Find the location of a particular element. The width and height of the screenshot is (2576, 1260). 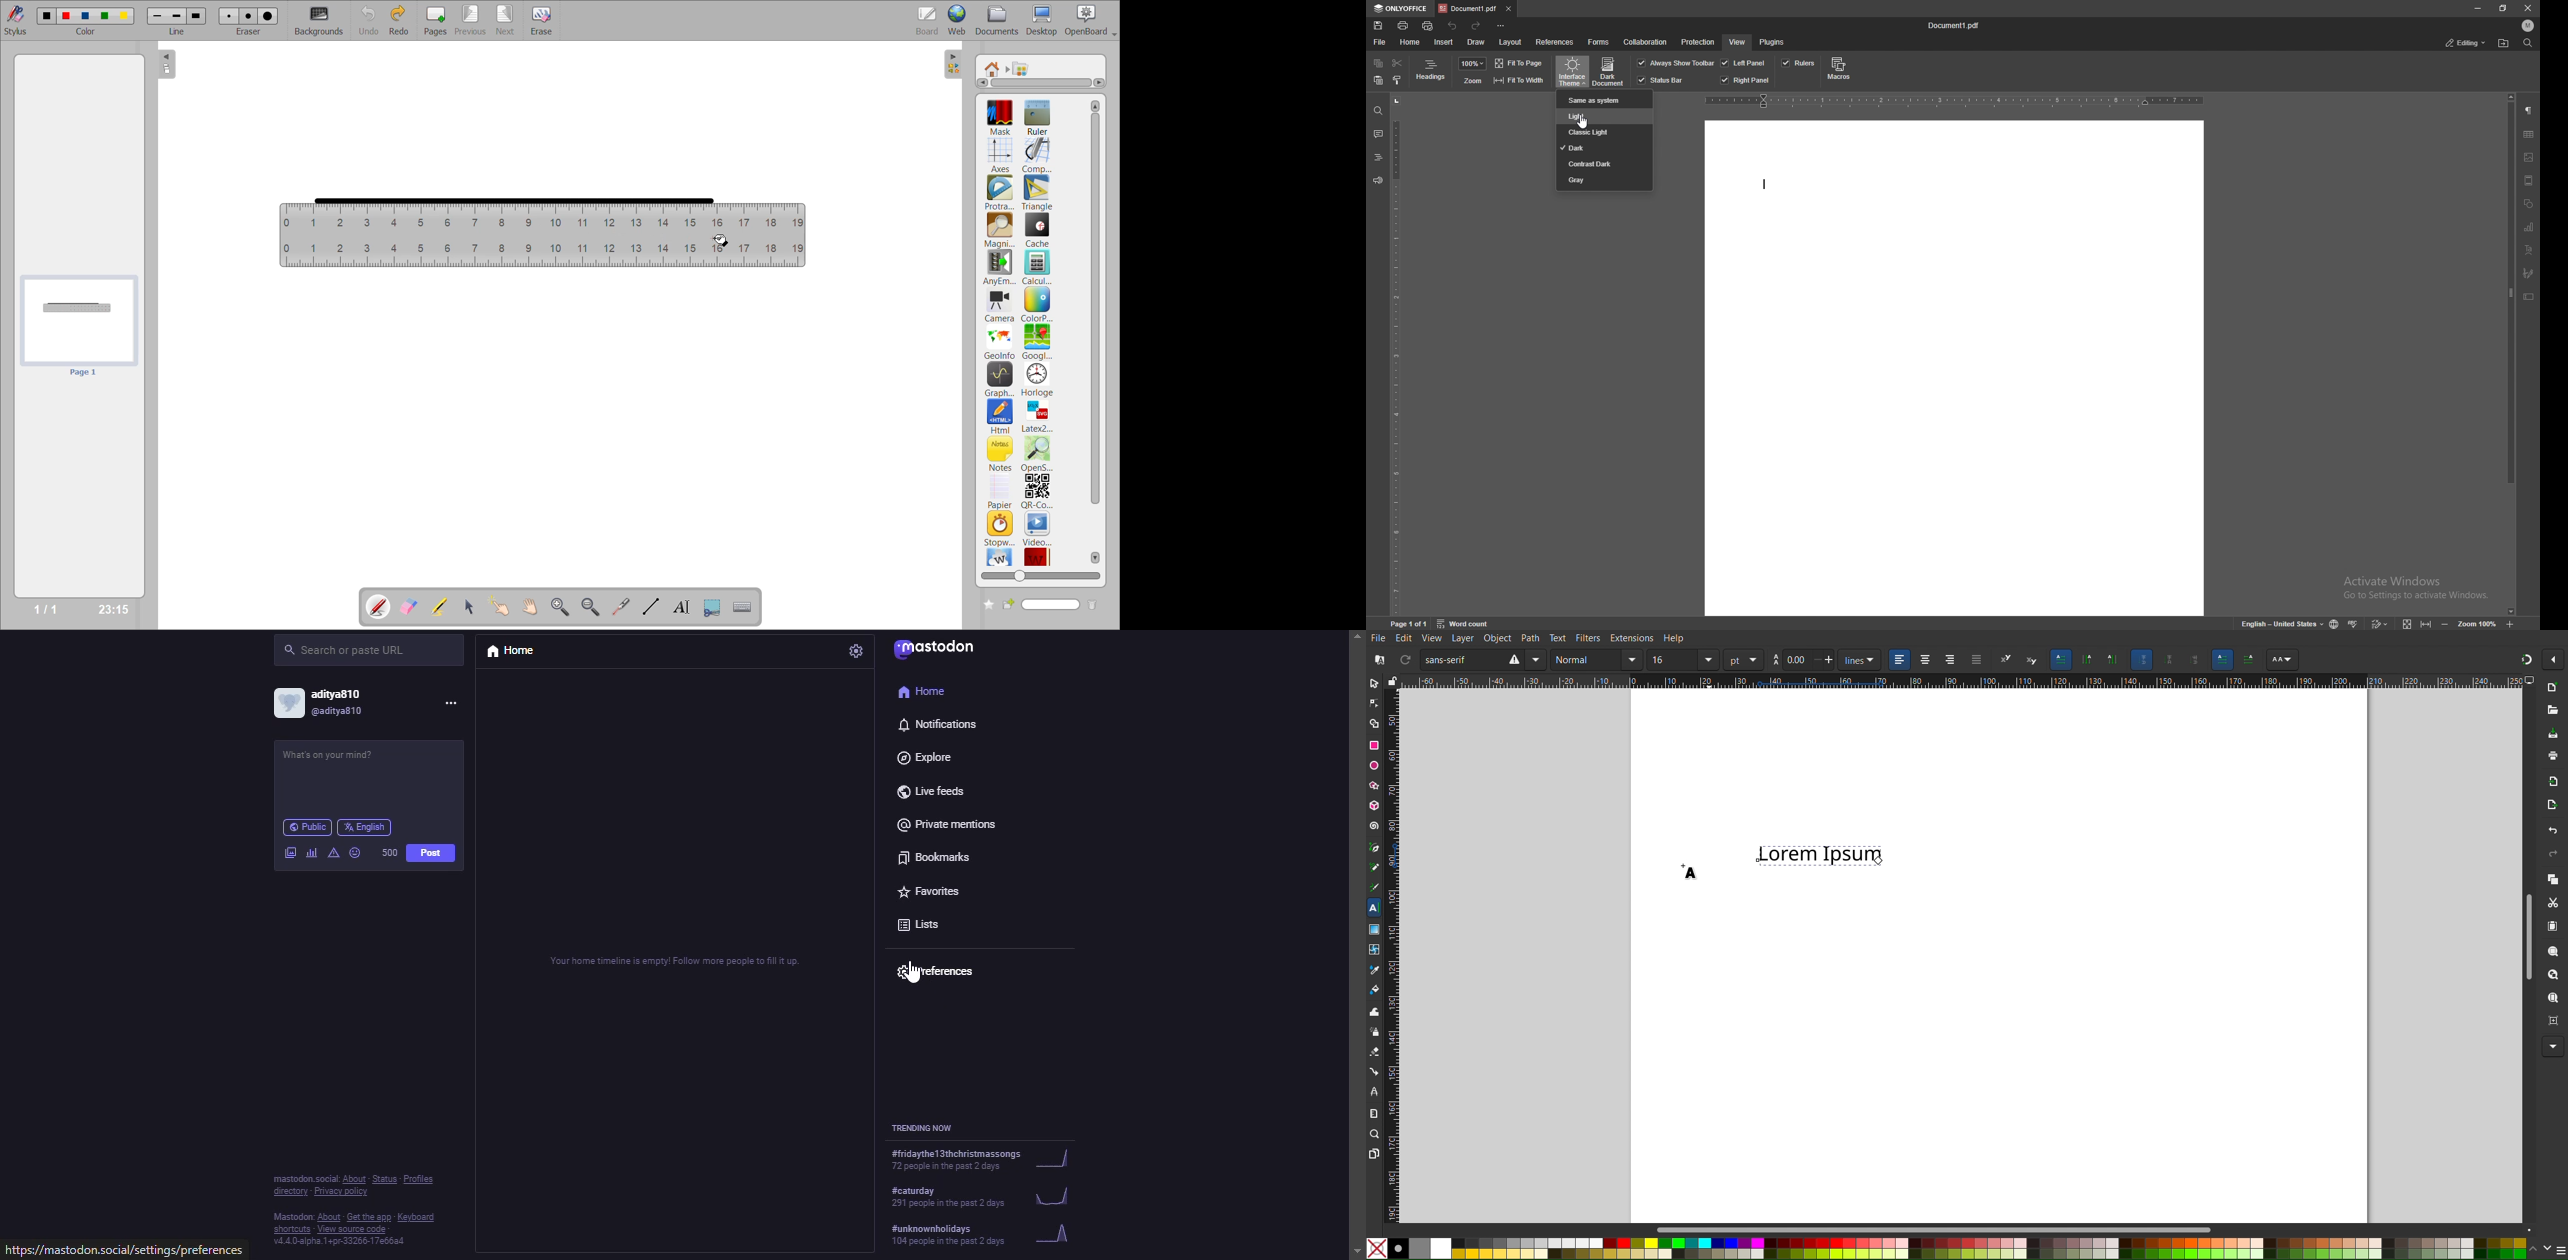

references is located at coordinates (1555, 43).